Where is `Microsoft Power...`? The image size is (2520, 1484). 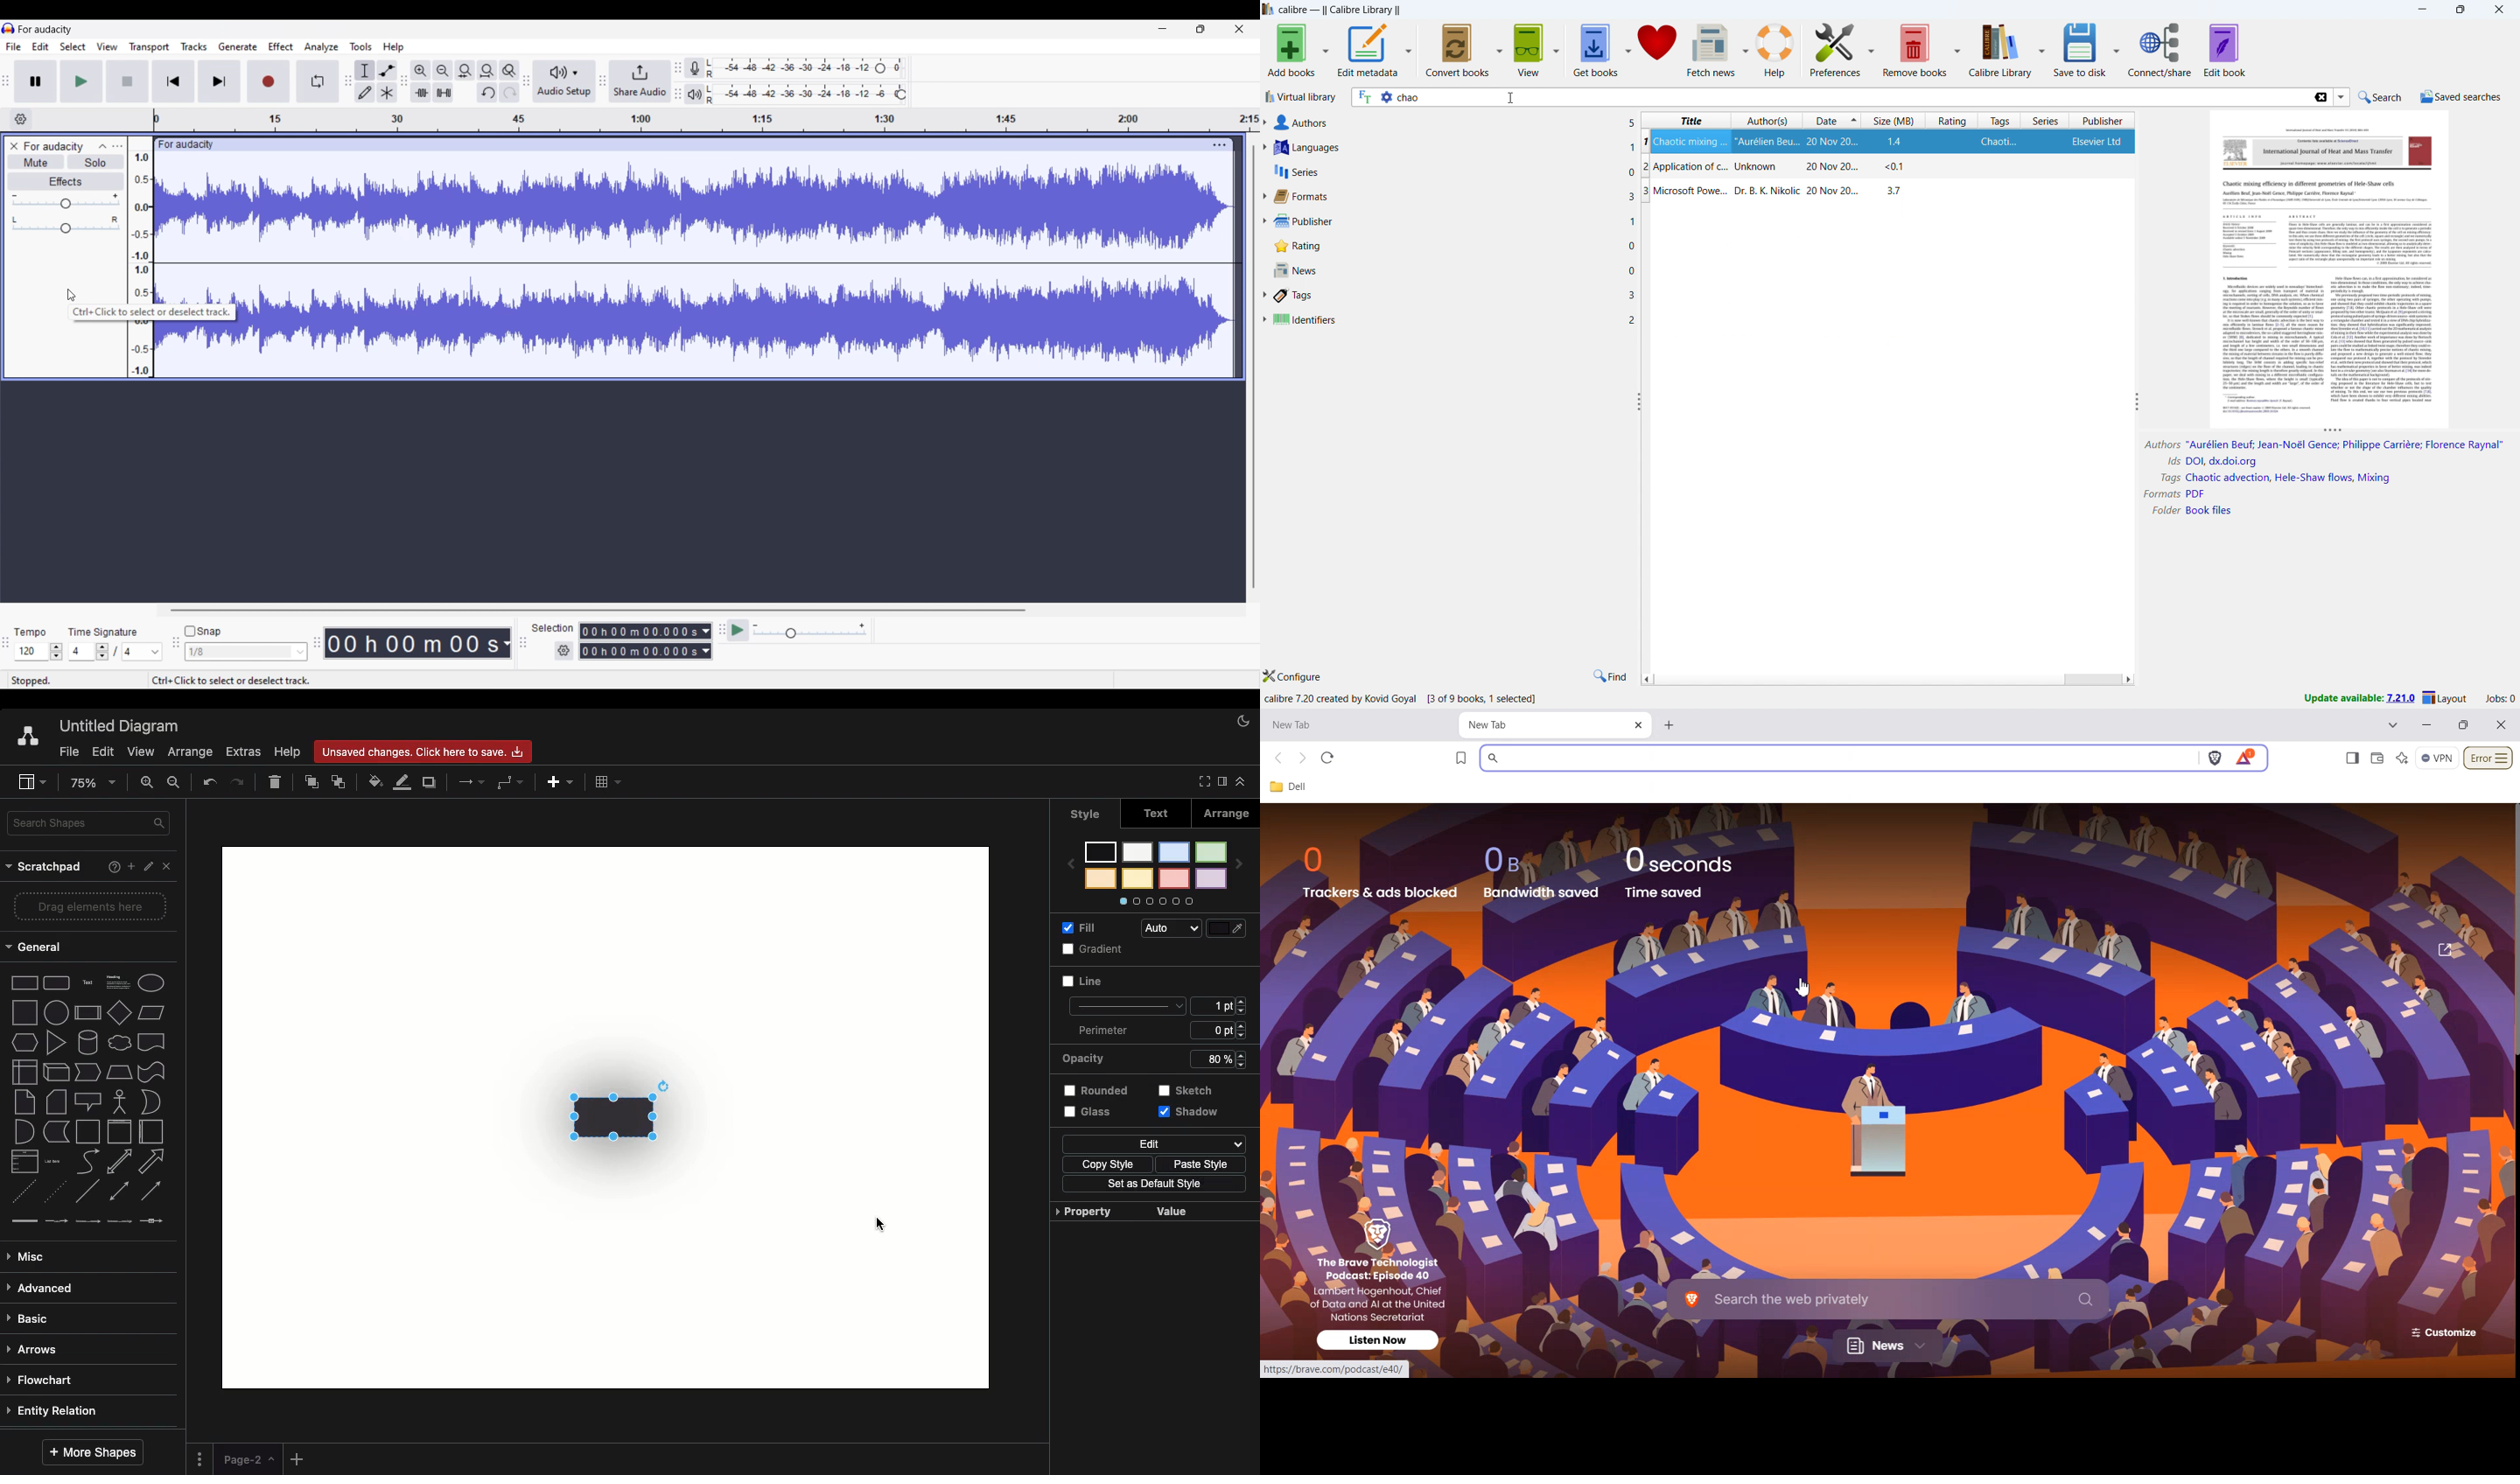 Microsoft Power... is located at coordinates (1881, 193).